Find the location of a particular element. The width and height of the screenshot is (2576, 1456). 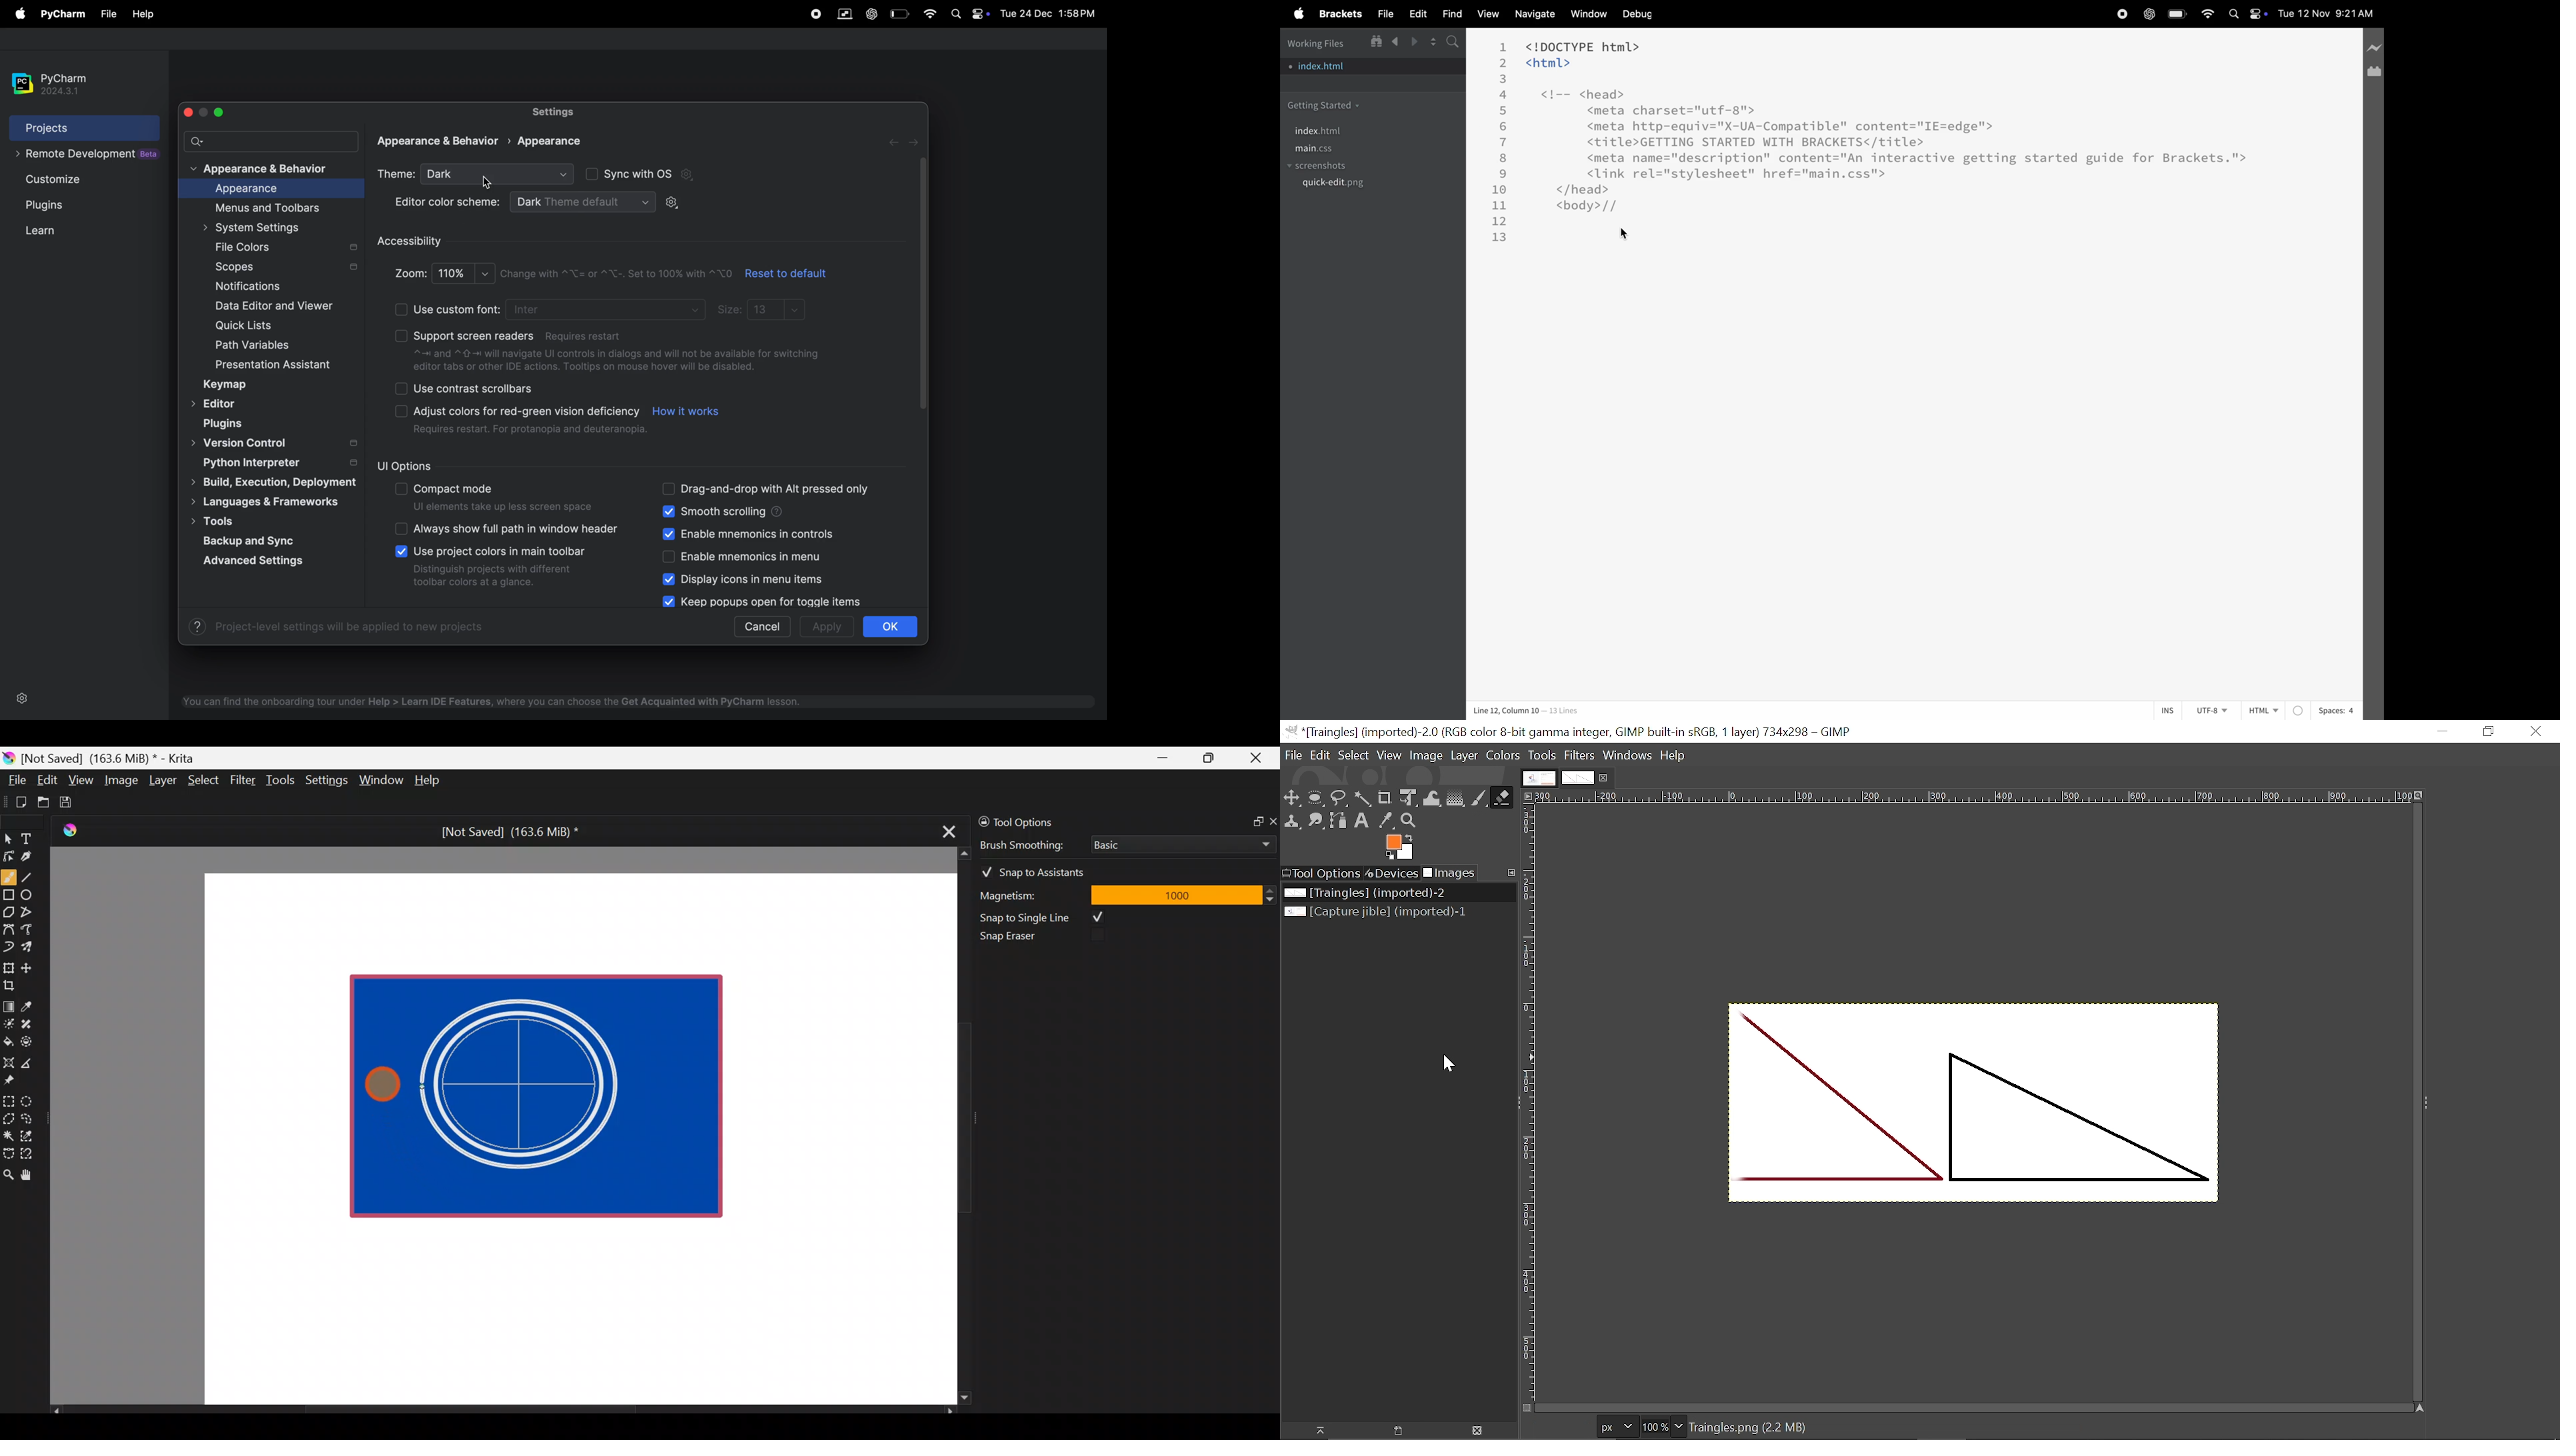

ins is located at coordinates (2161, 711).